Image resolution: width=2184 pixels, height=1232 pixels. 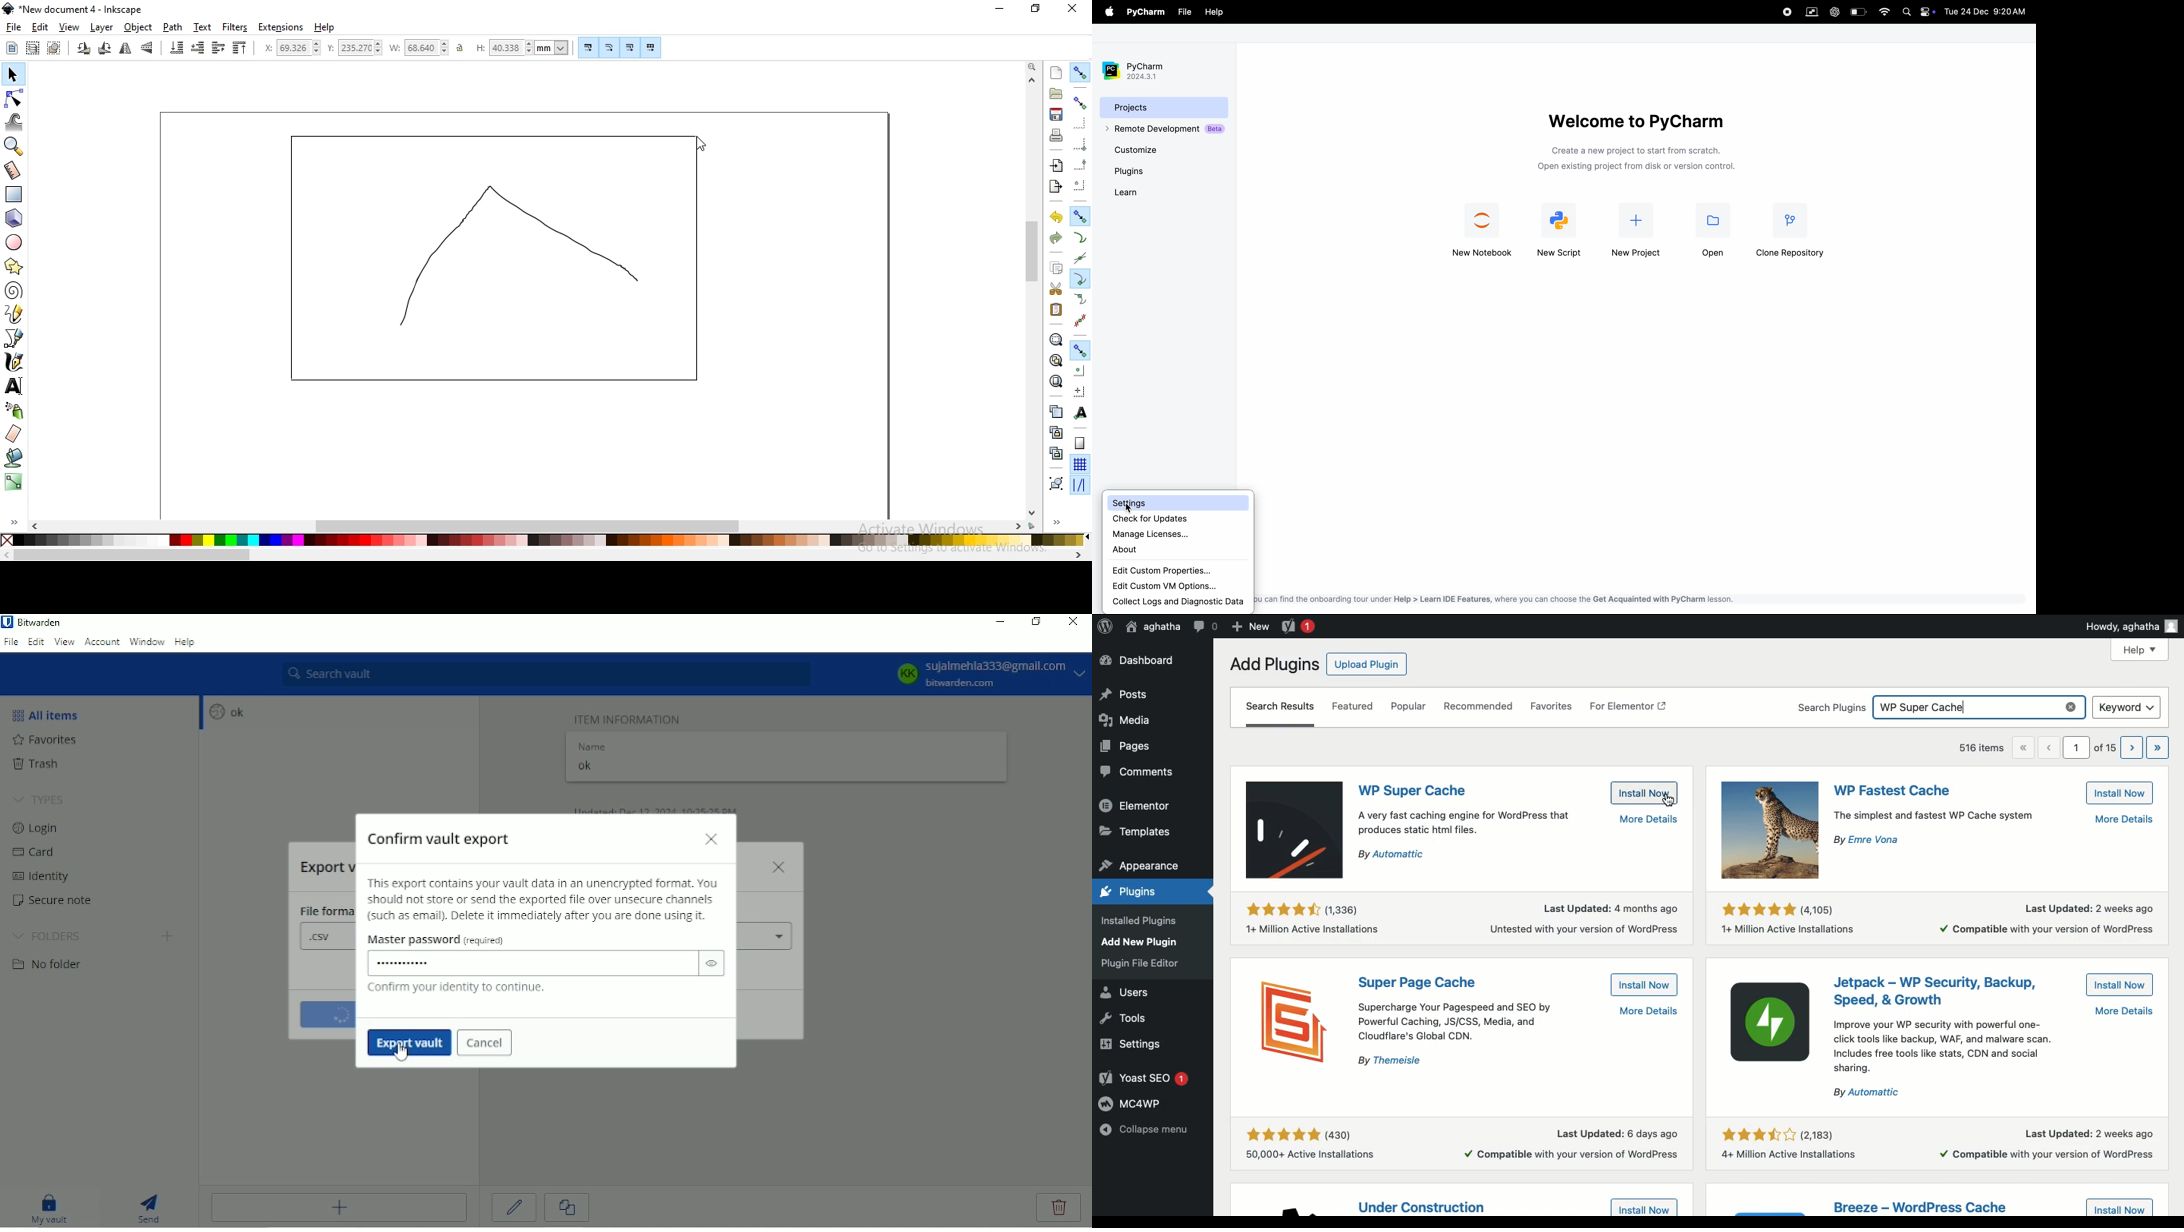 I want to click on snap to paths, so click(x=1079, y=237).